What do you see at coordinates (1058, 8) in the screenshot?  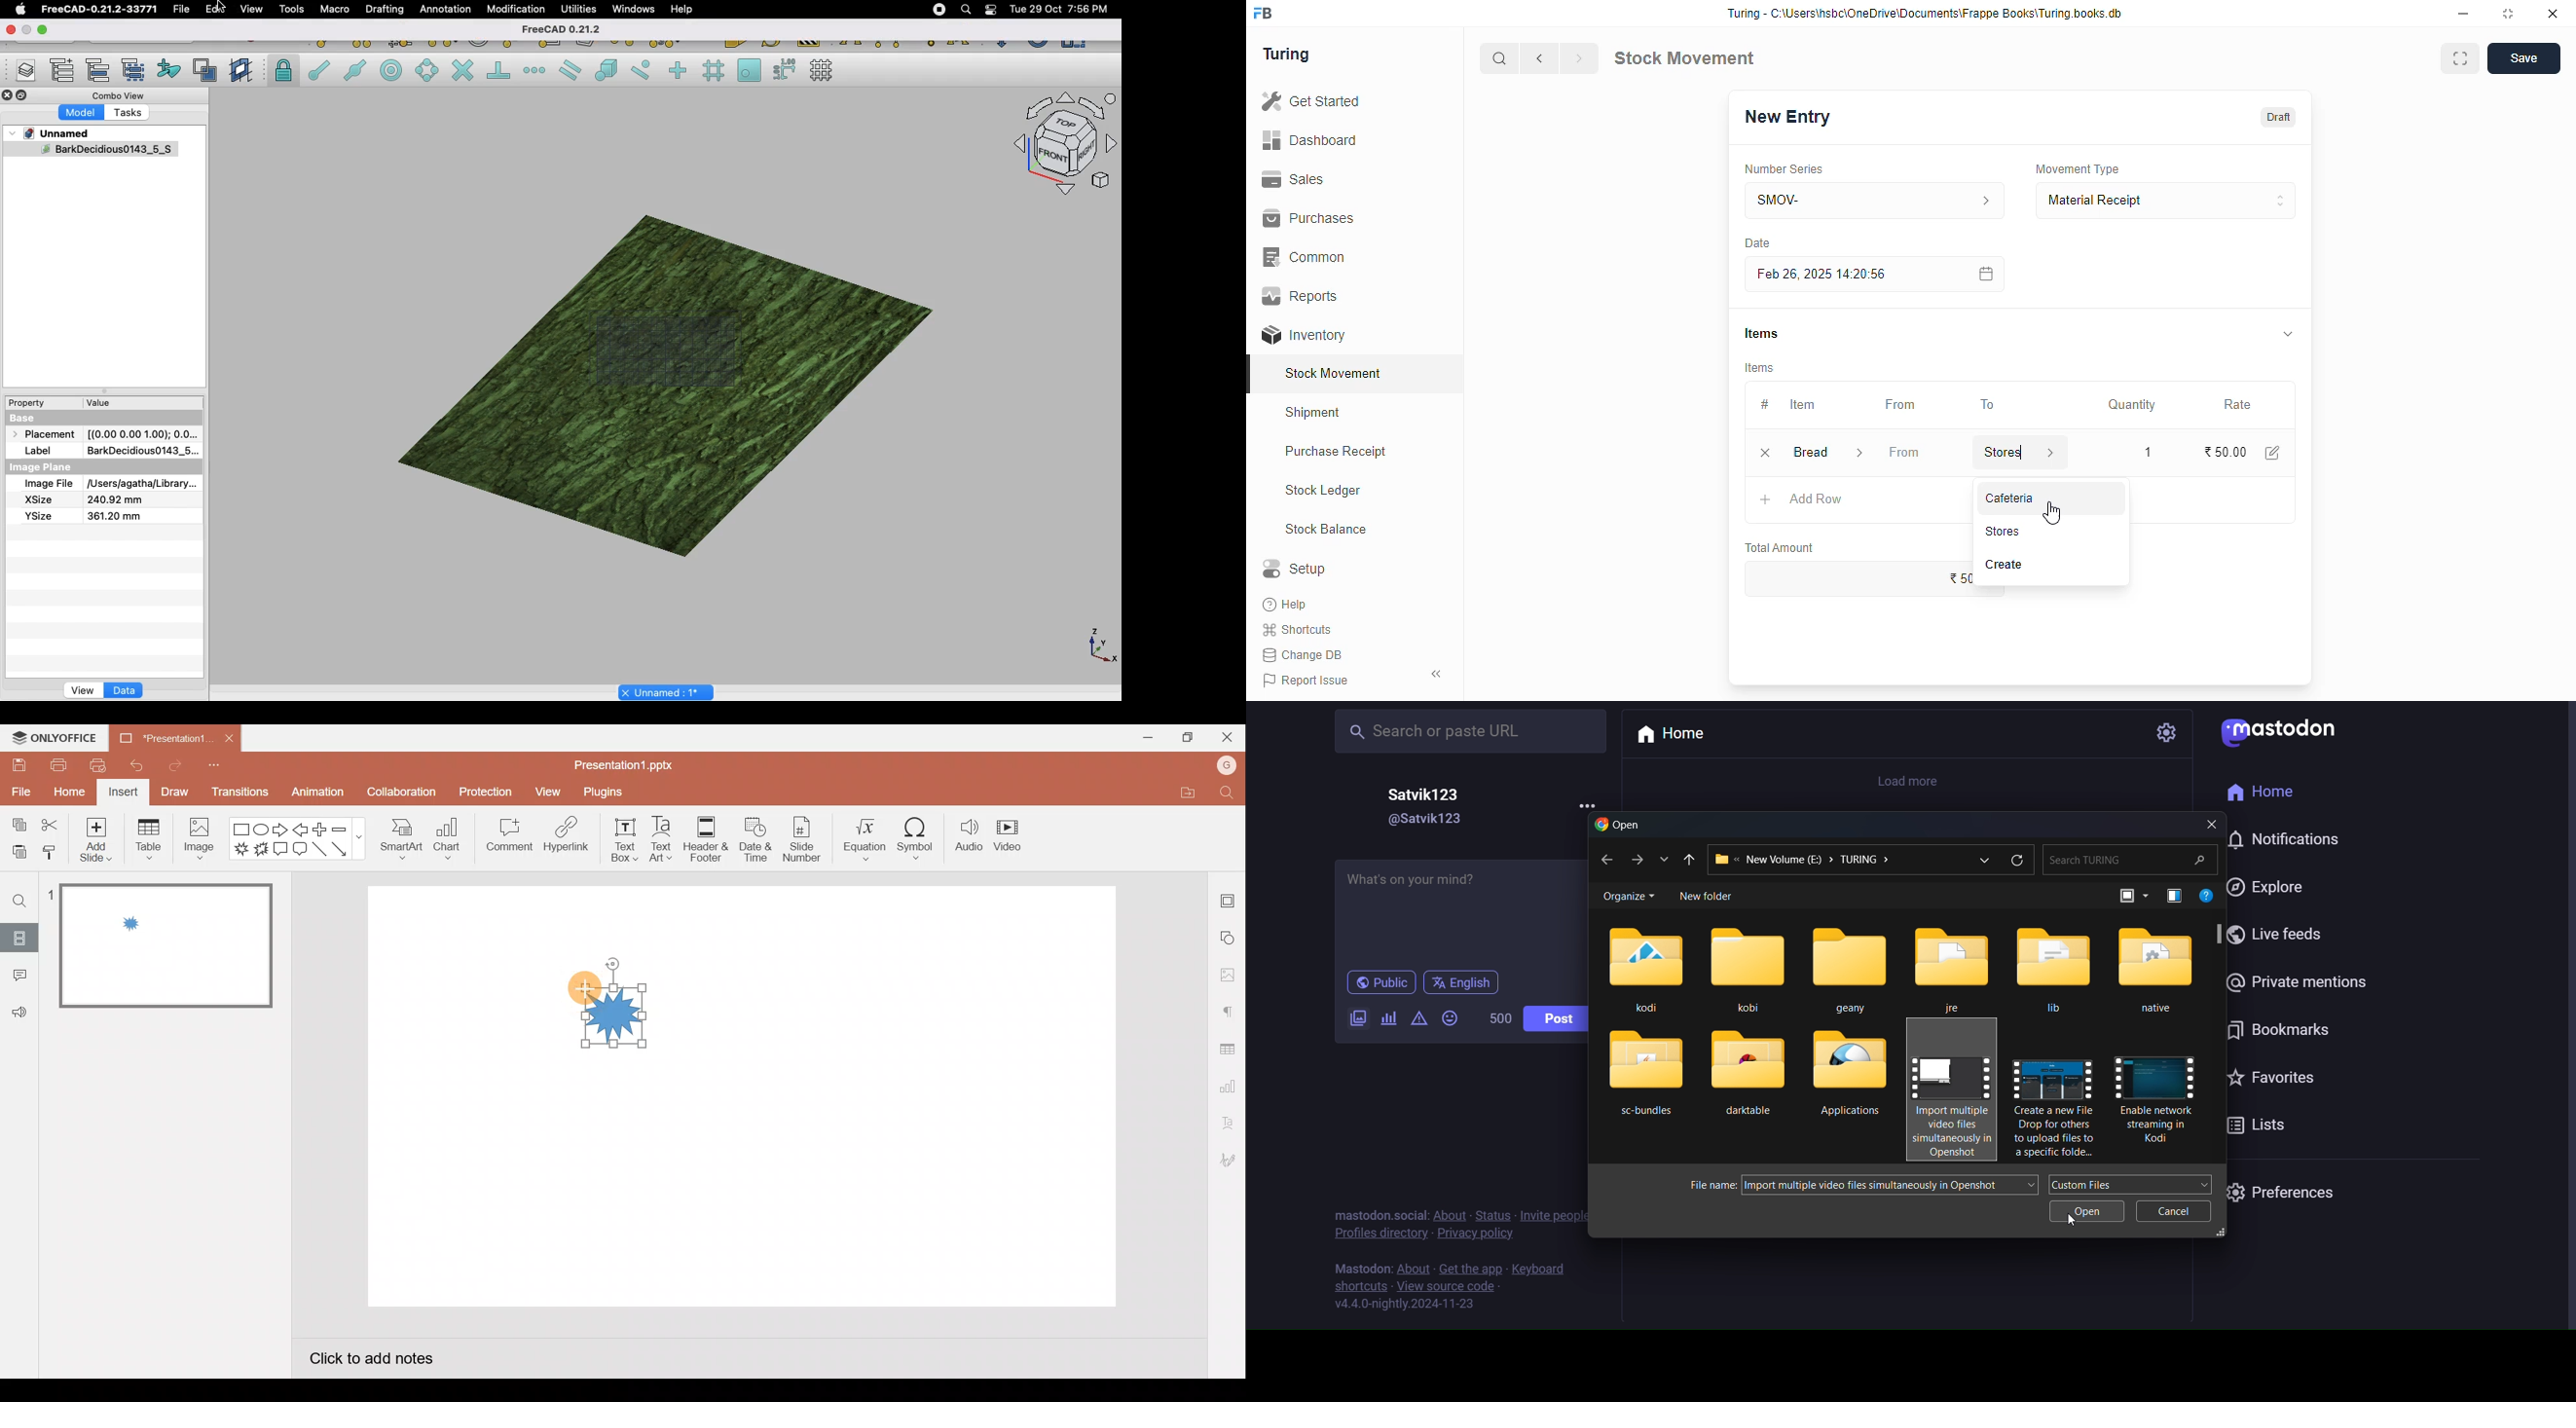 I see `Date/time` at bounding box center [1058, 8].